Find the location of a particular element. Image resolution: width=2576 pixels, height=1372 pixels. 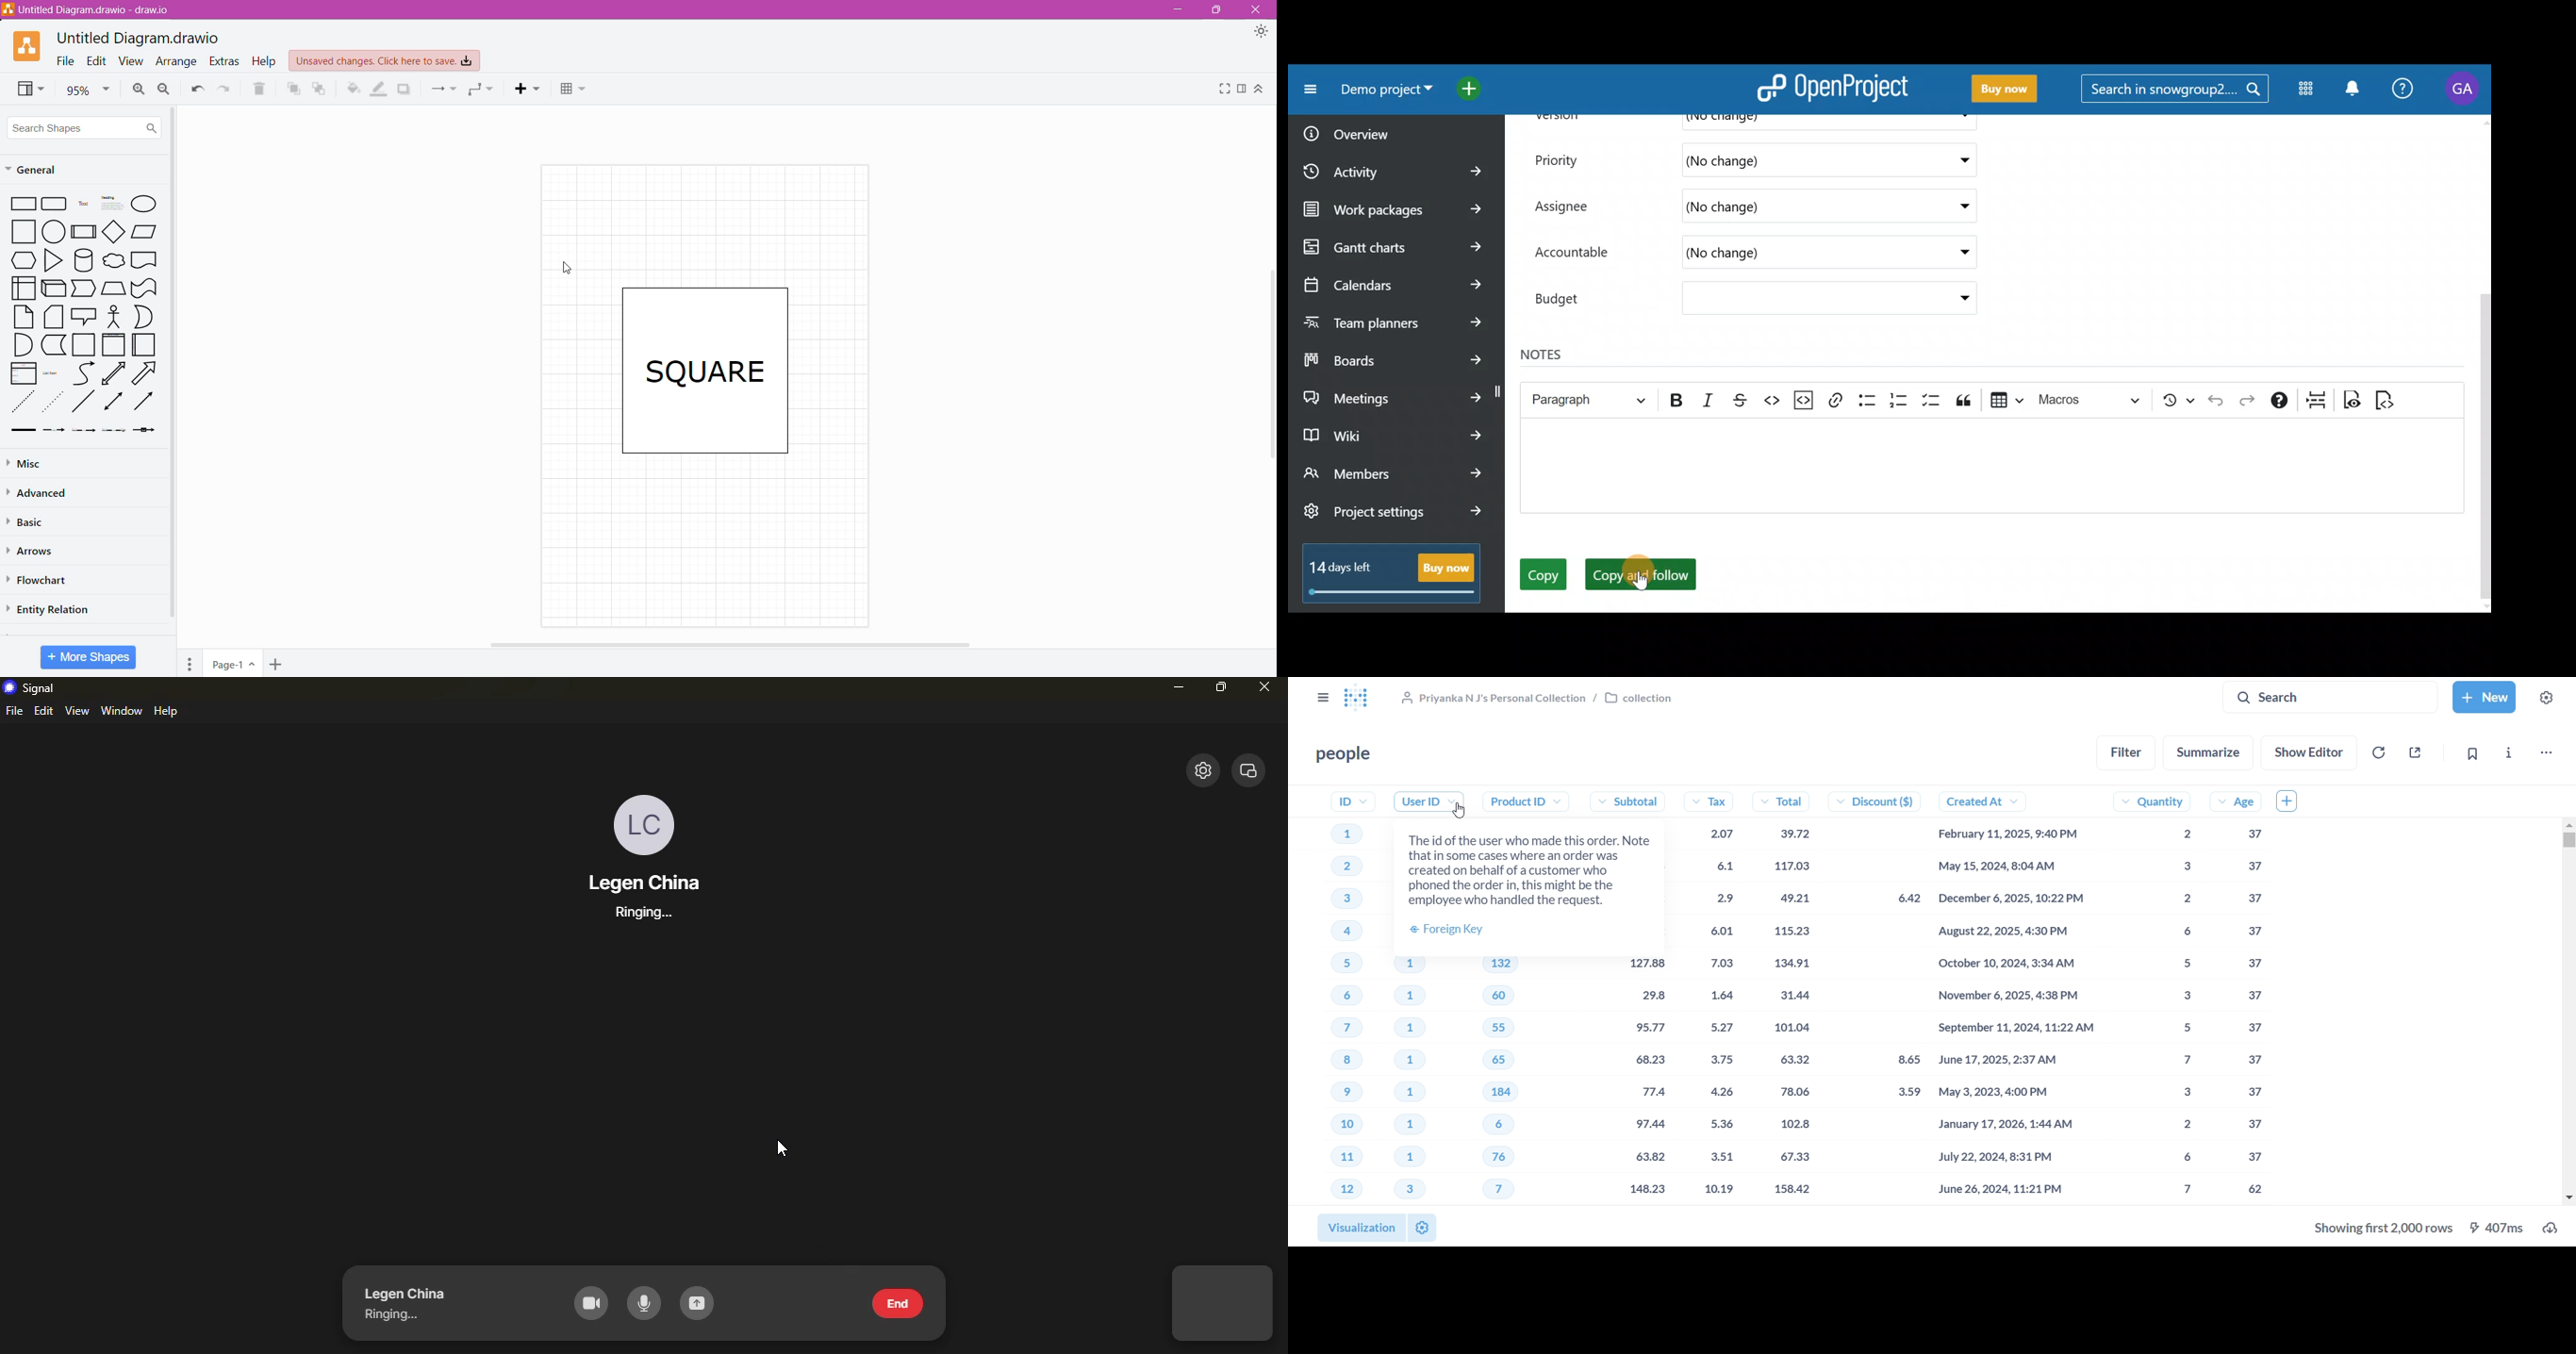

Trapezoid  is located at coordinates (84, 289).